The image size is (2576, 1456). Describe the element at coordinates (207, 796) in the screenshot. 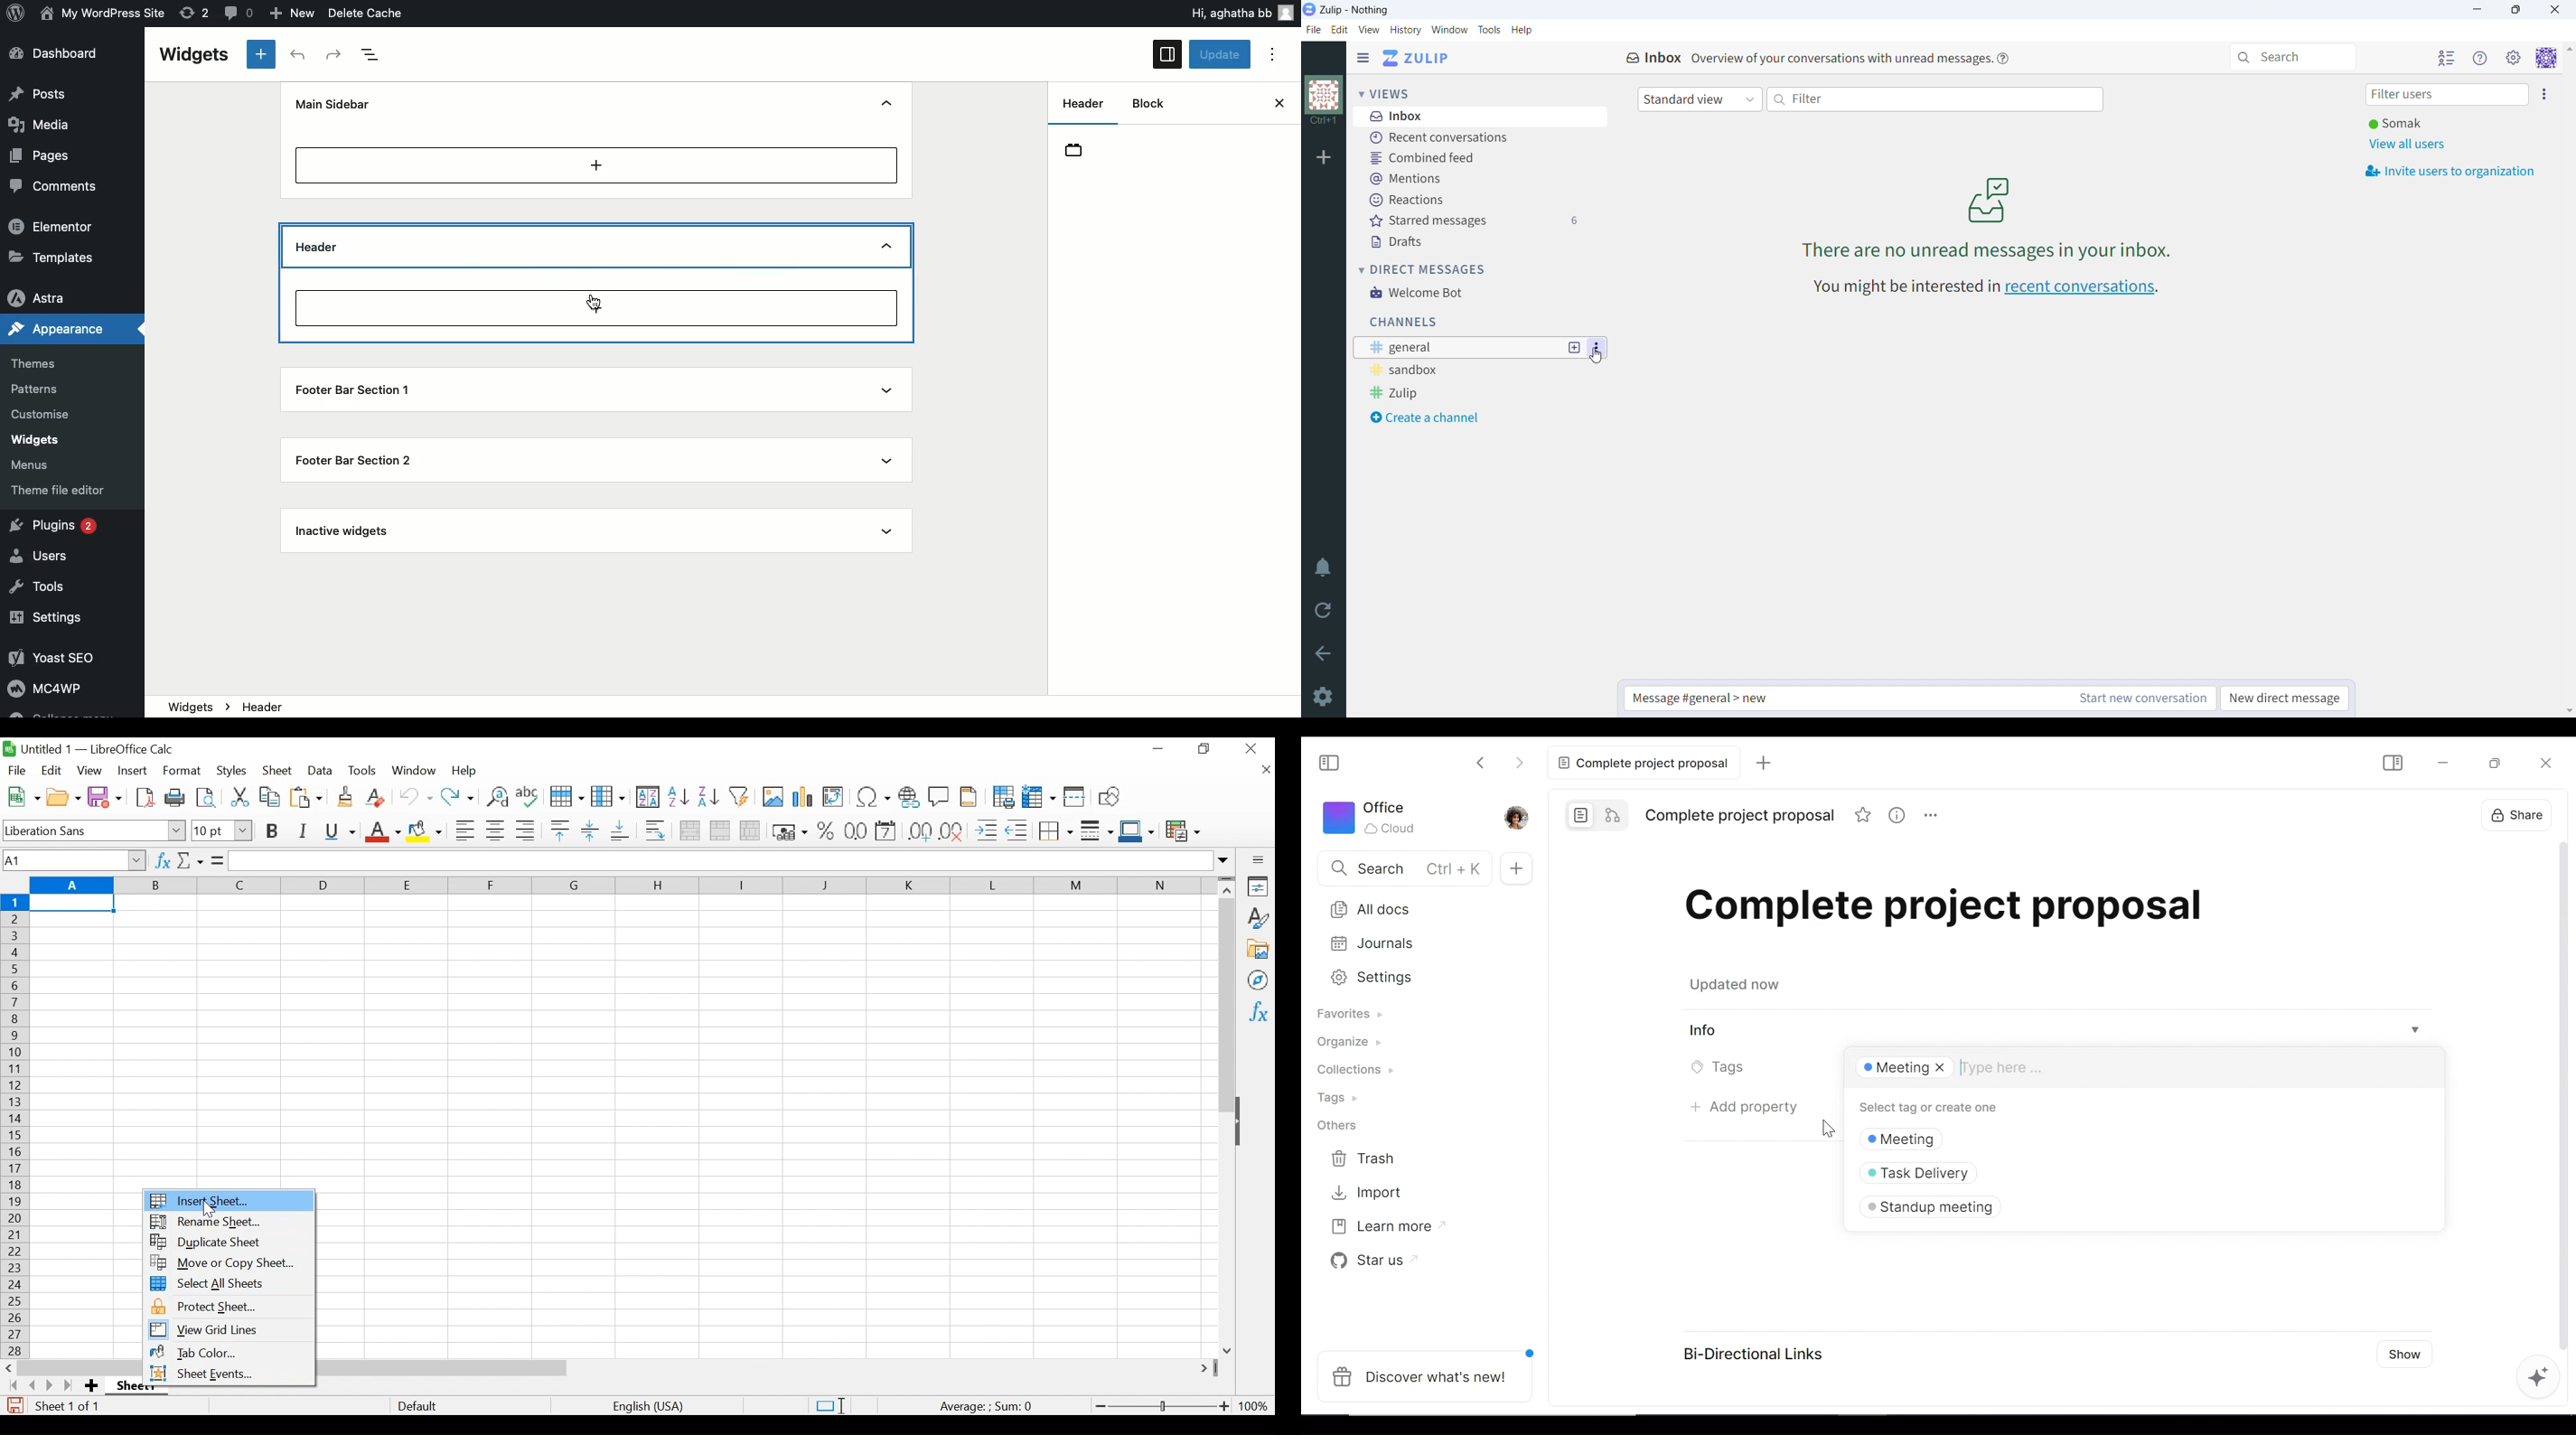

I see `Toggle print view` at that location.